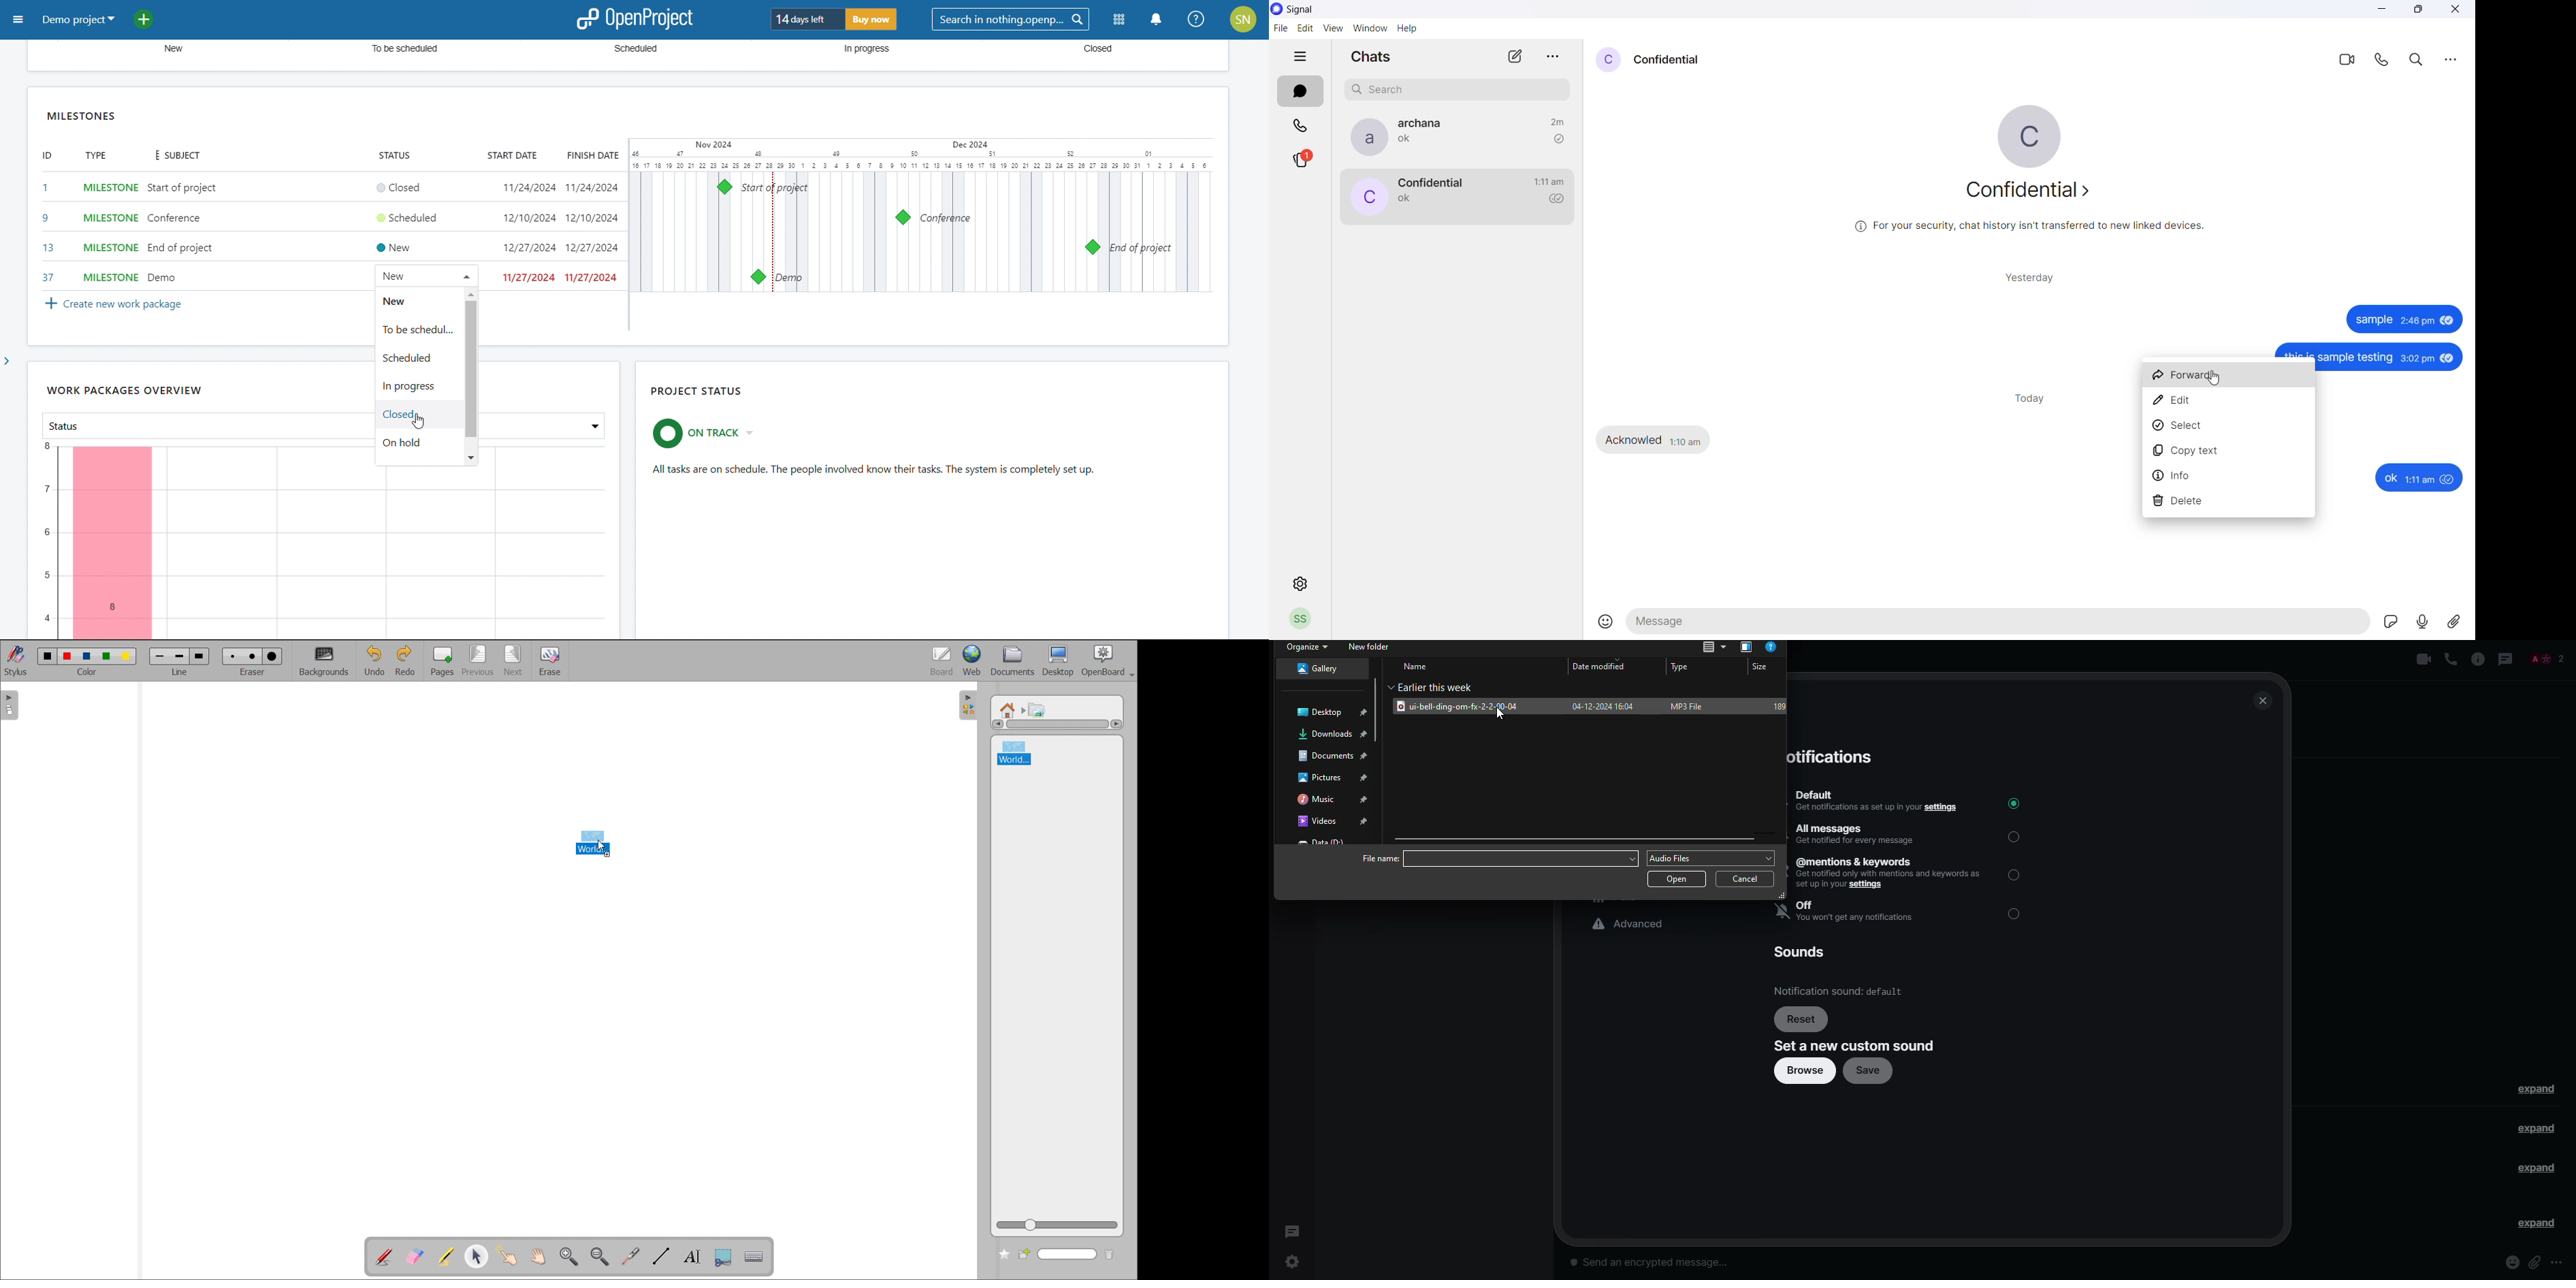 The image size is (2576, 1288). Describe the element at coordinates (1841, 990) in the screenshot. I see `notification sound default` at that location.